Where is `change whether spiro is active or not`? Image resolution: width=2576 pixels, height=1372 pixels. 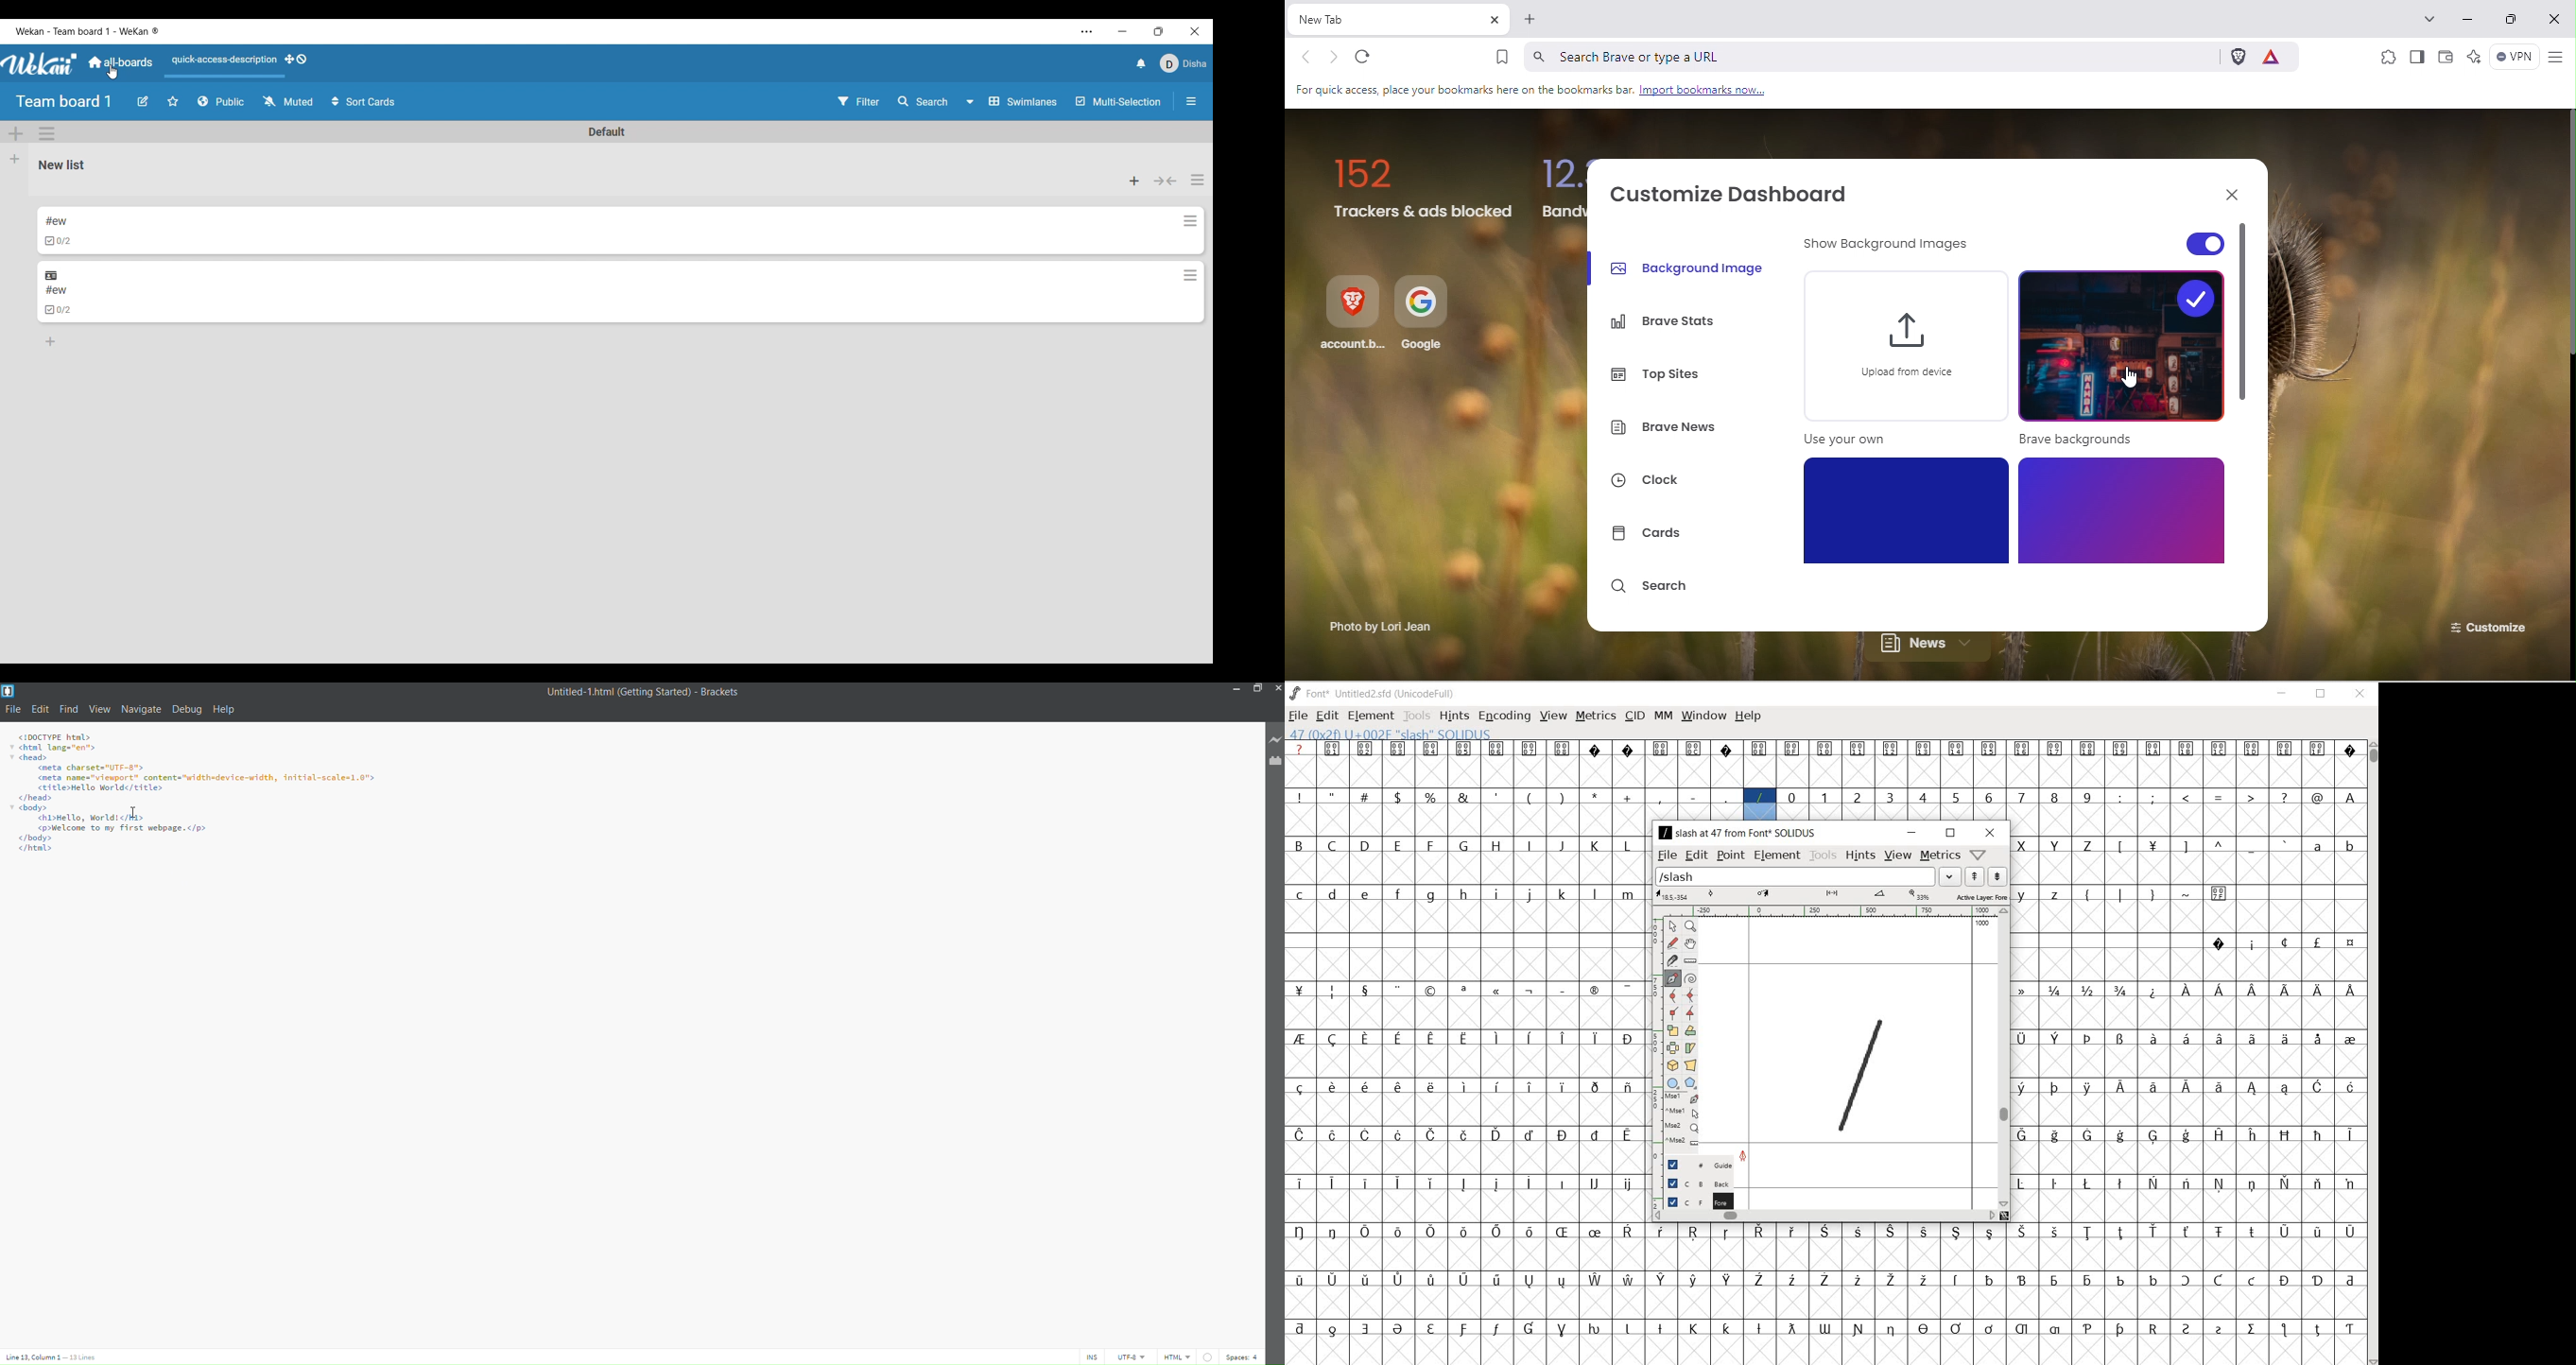
change whether spiro is active or not is located at coordinates (1690, 979).